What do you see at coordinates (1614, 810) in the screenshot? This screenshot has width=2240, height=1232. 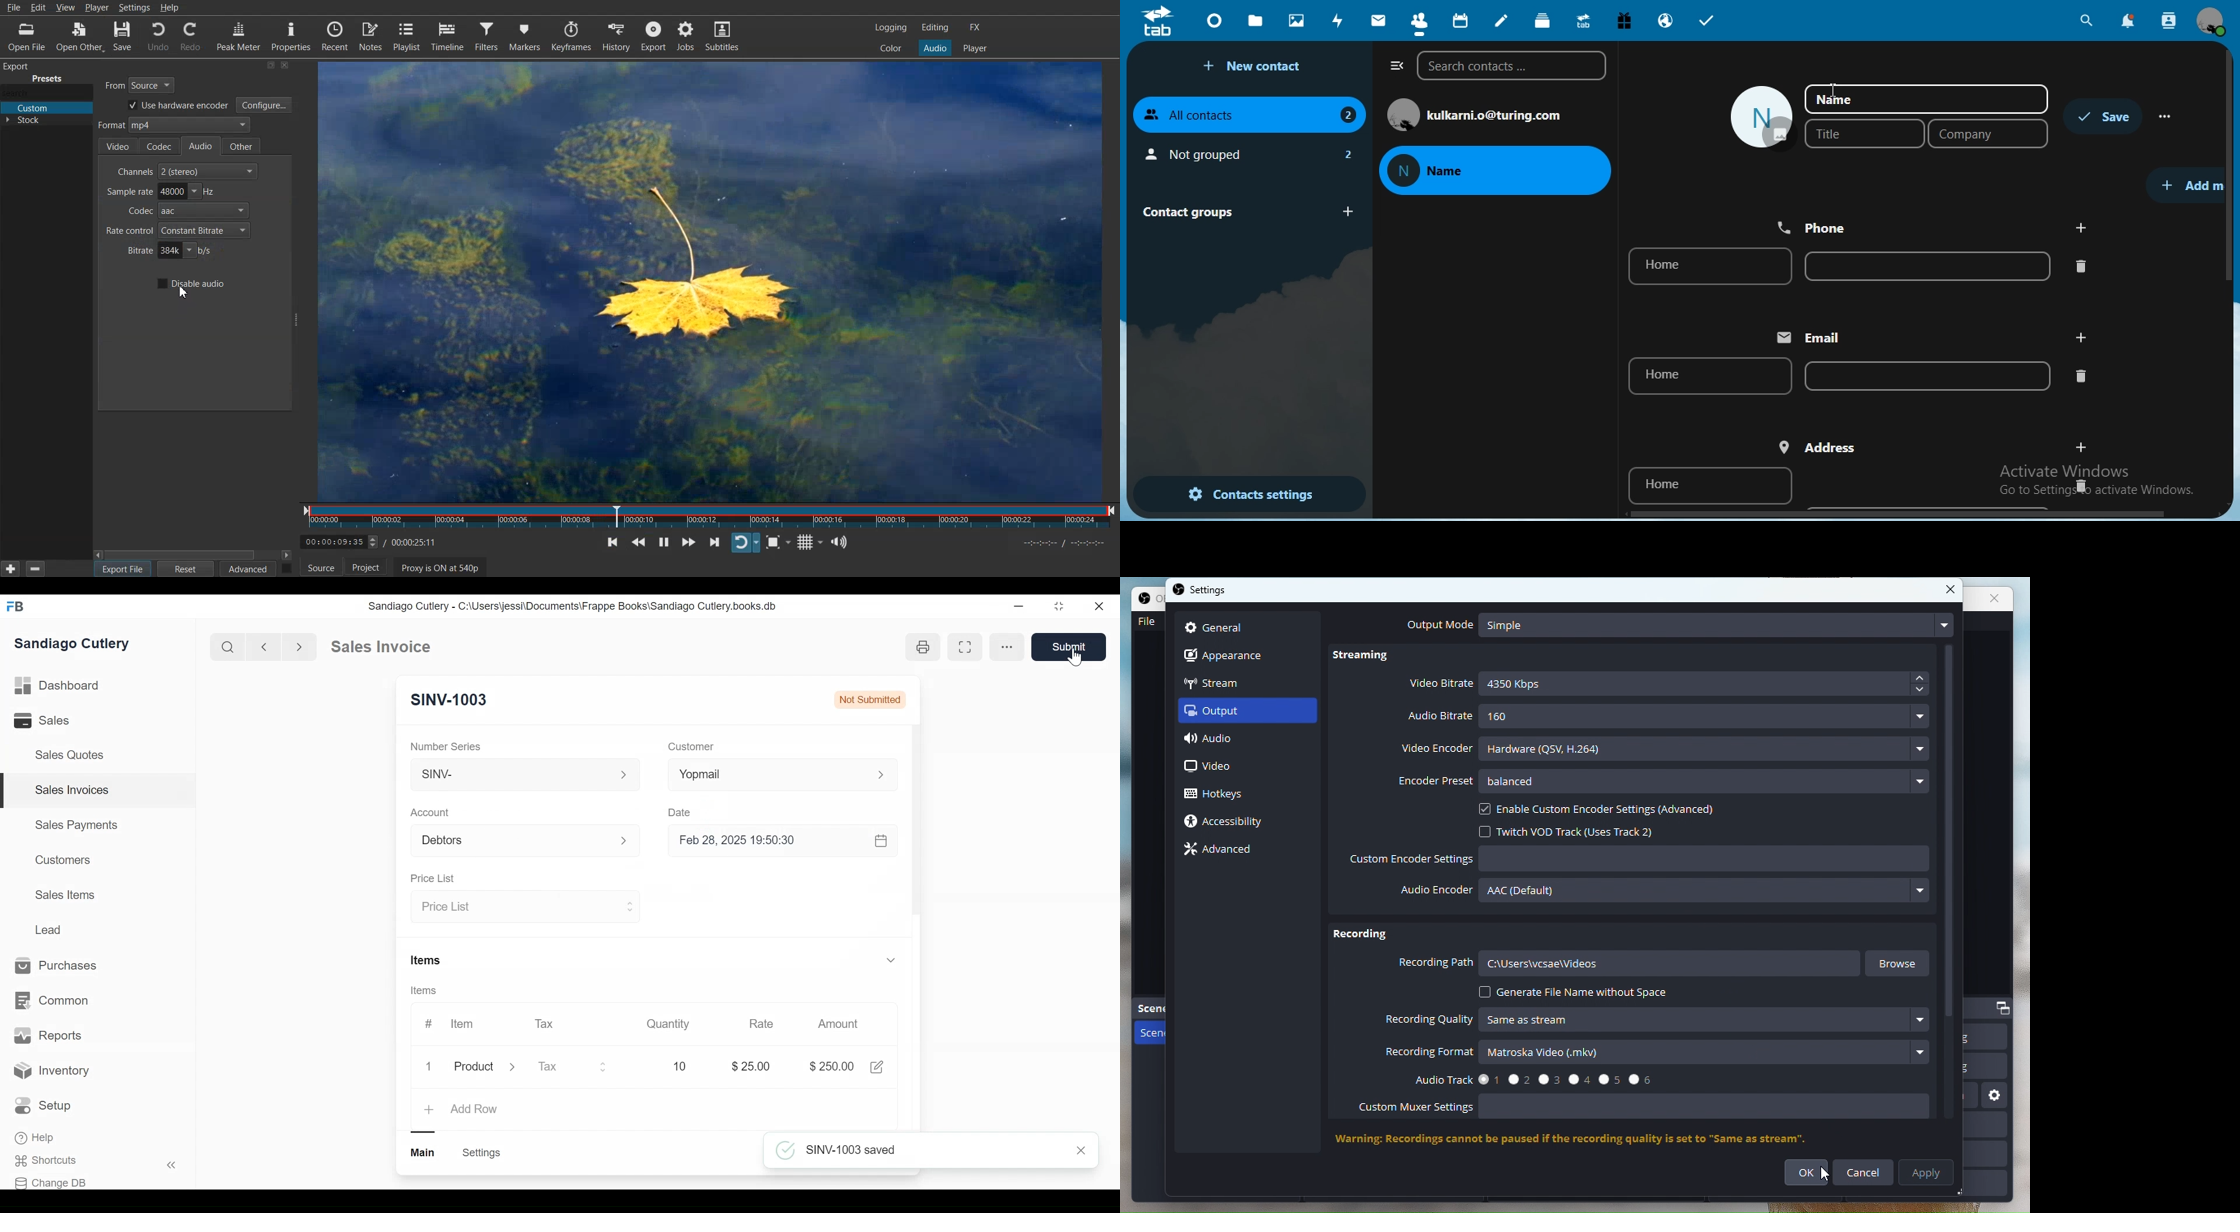 I see `enable encoder settings` at bounding box center [1614, 810].